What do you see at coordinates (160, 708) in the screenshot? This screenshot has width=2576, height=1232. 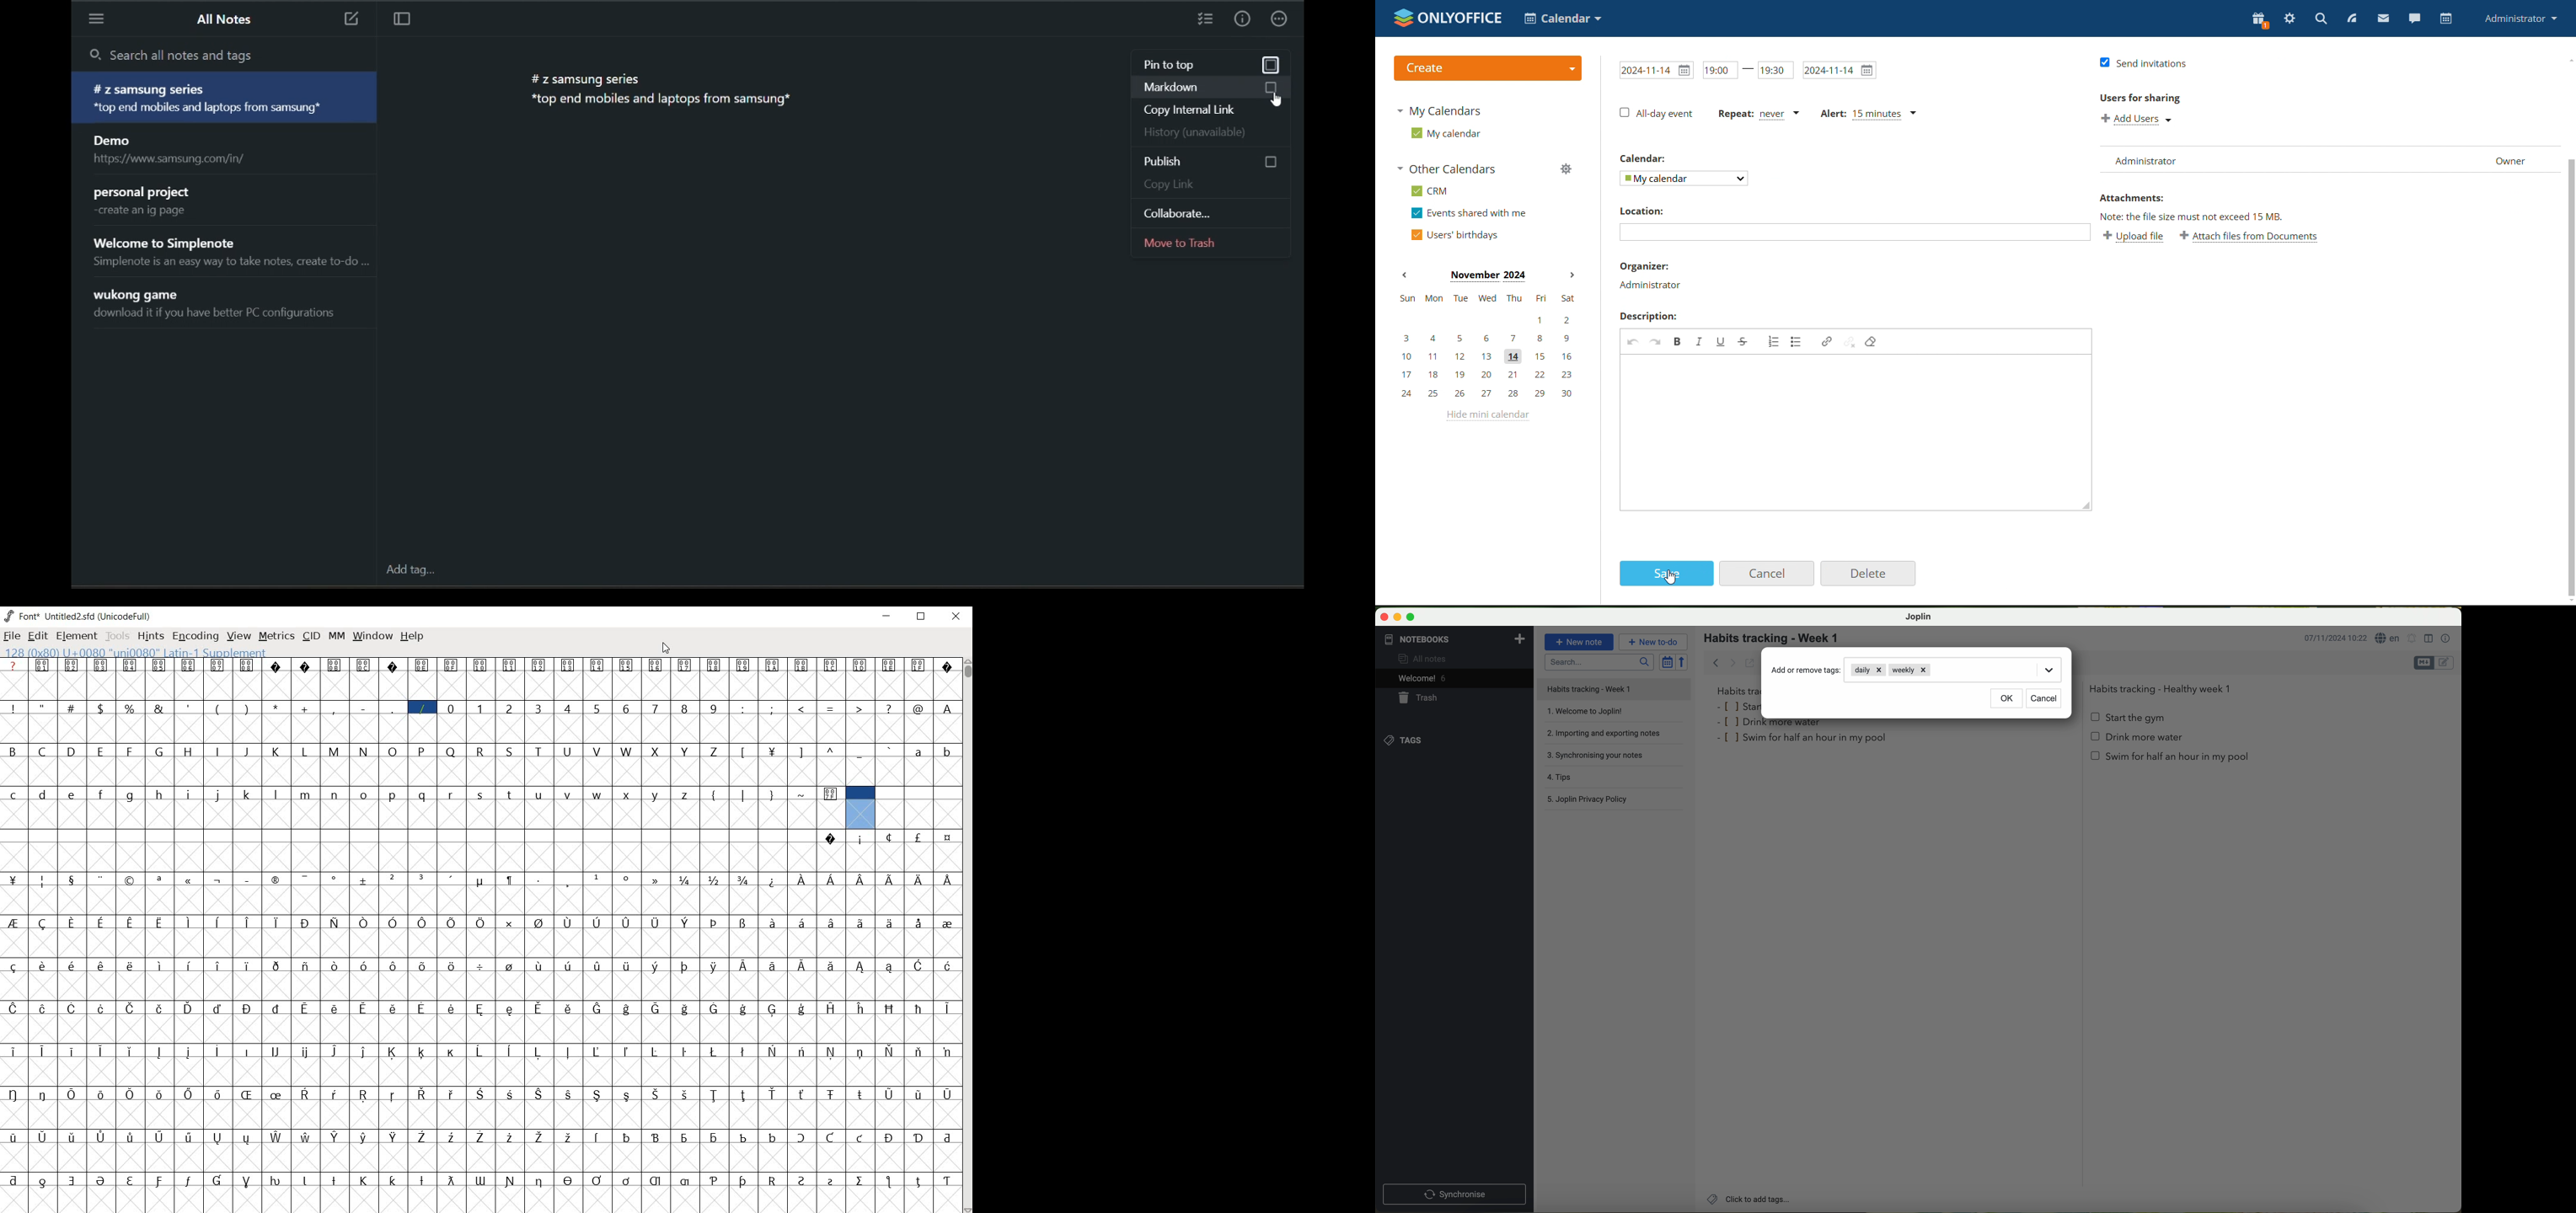 I see `&` at bounding box center [160, 708].